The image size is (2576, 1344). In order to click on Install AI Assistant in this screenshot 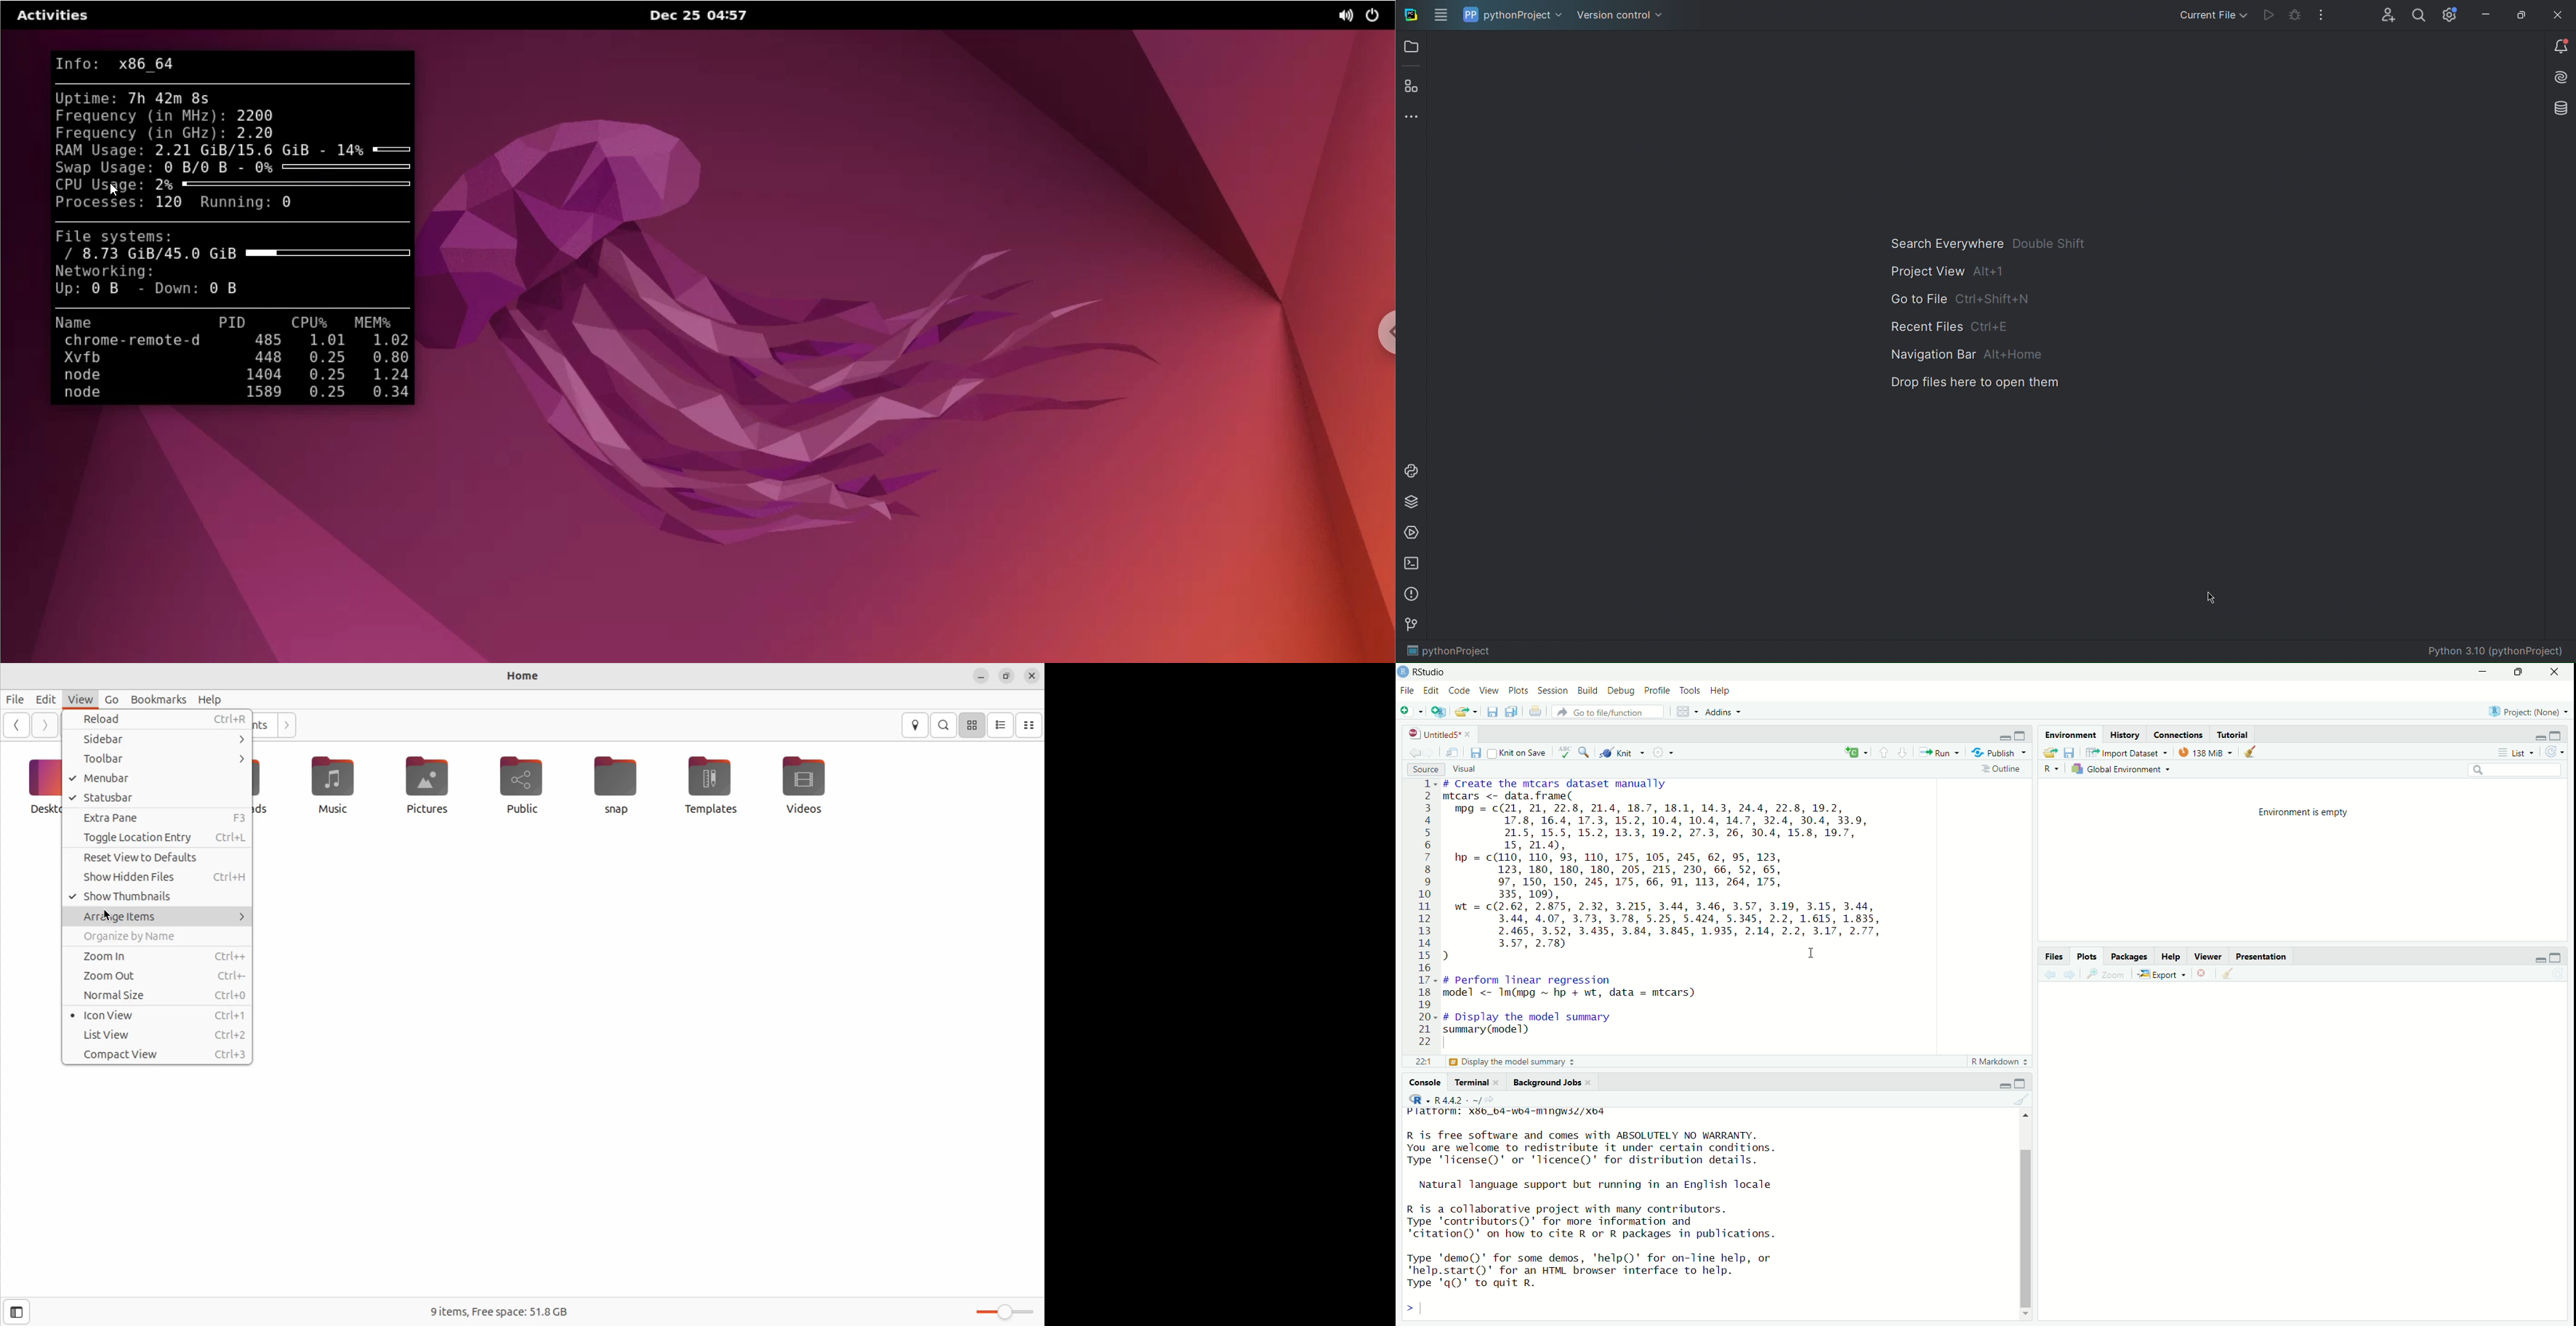, I will do `click(2557, 79)`.